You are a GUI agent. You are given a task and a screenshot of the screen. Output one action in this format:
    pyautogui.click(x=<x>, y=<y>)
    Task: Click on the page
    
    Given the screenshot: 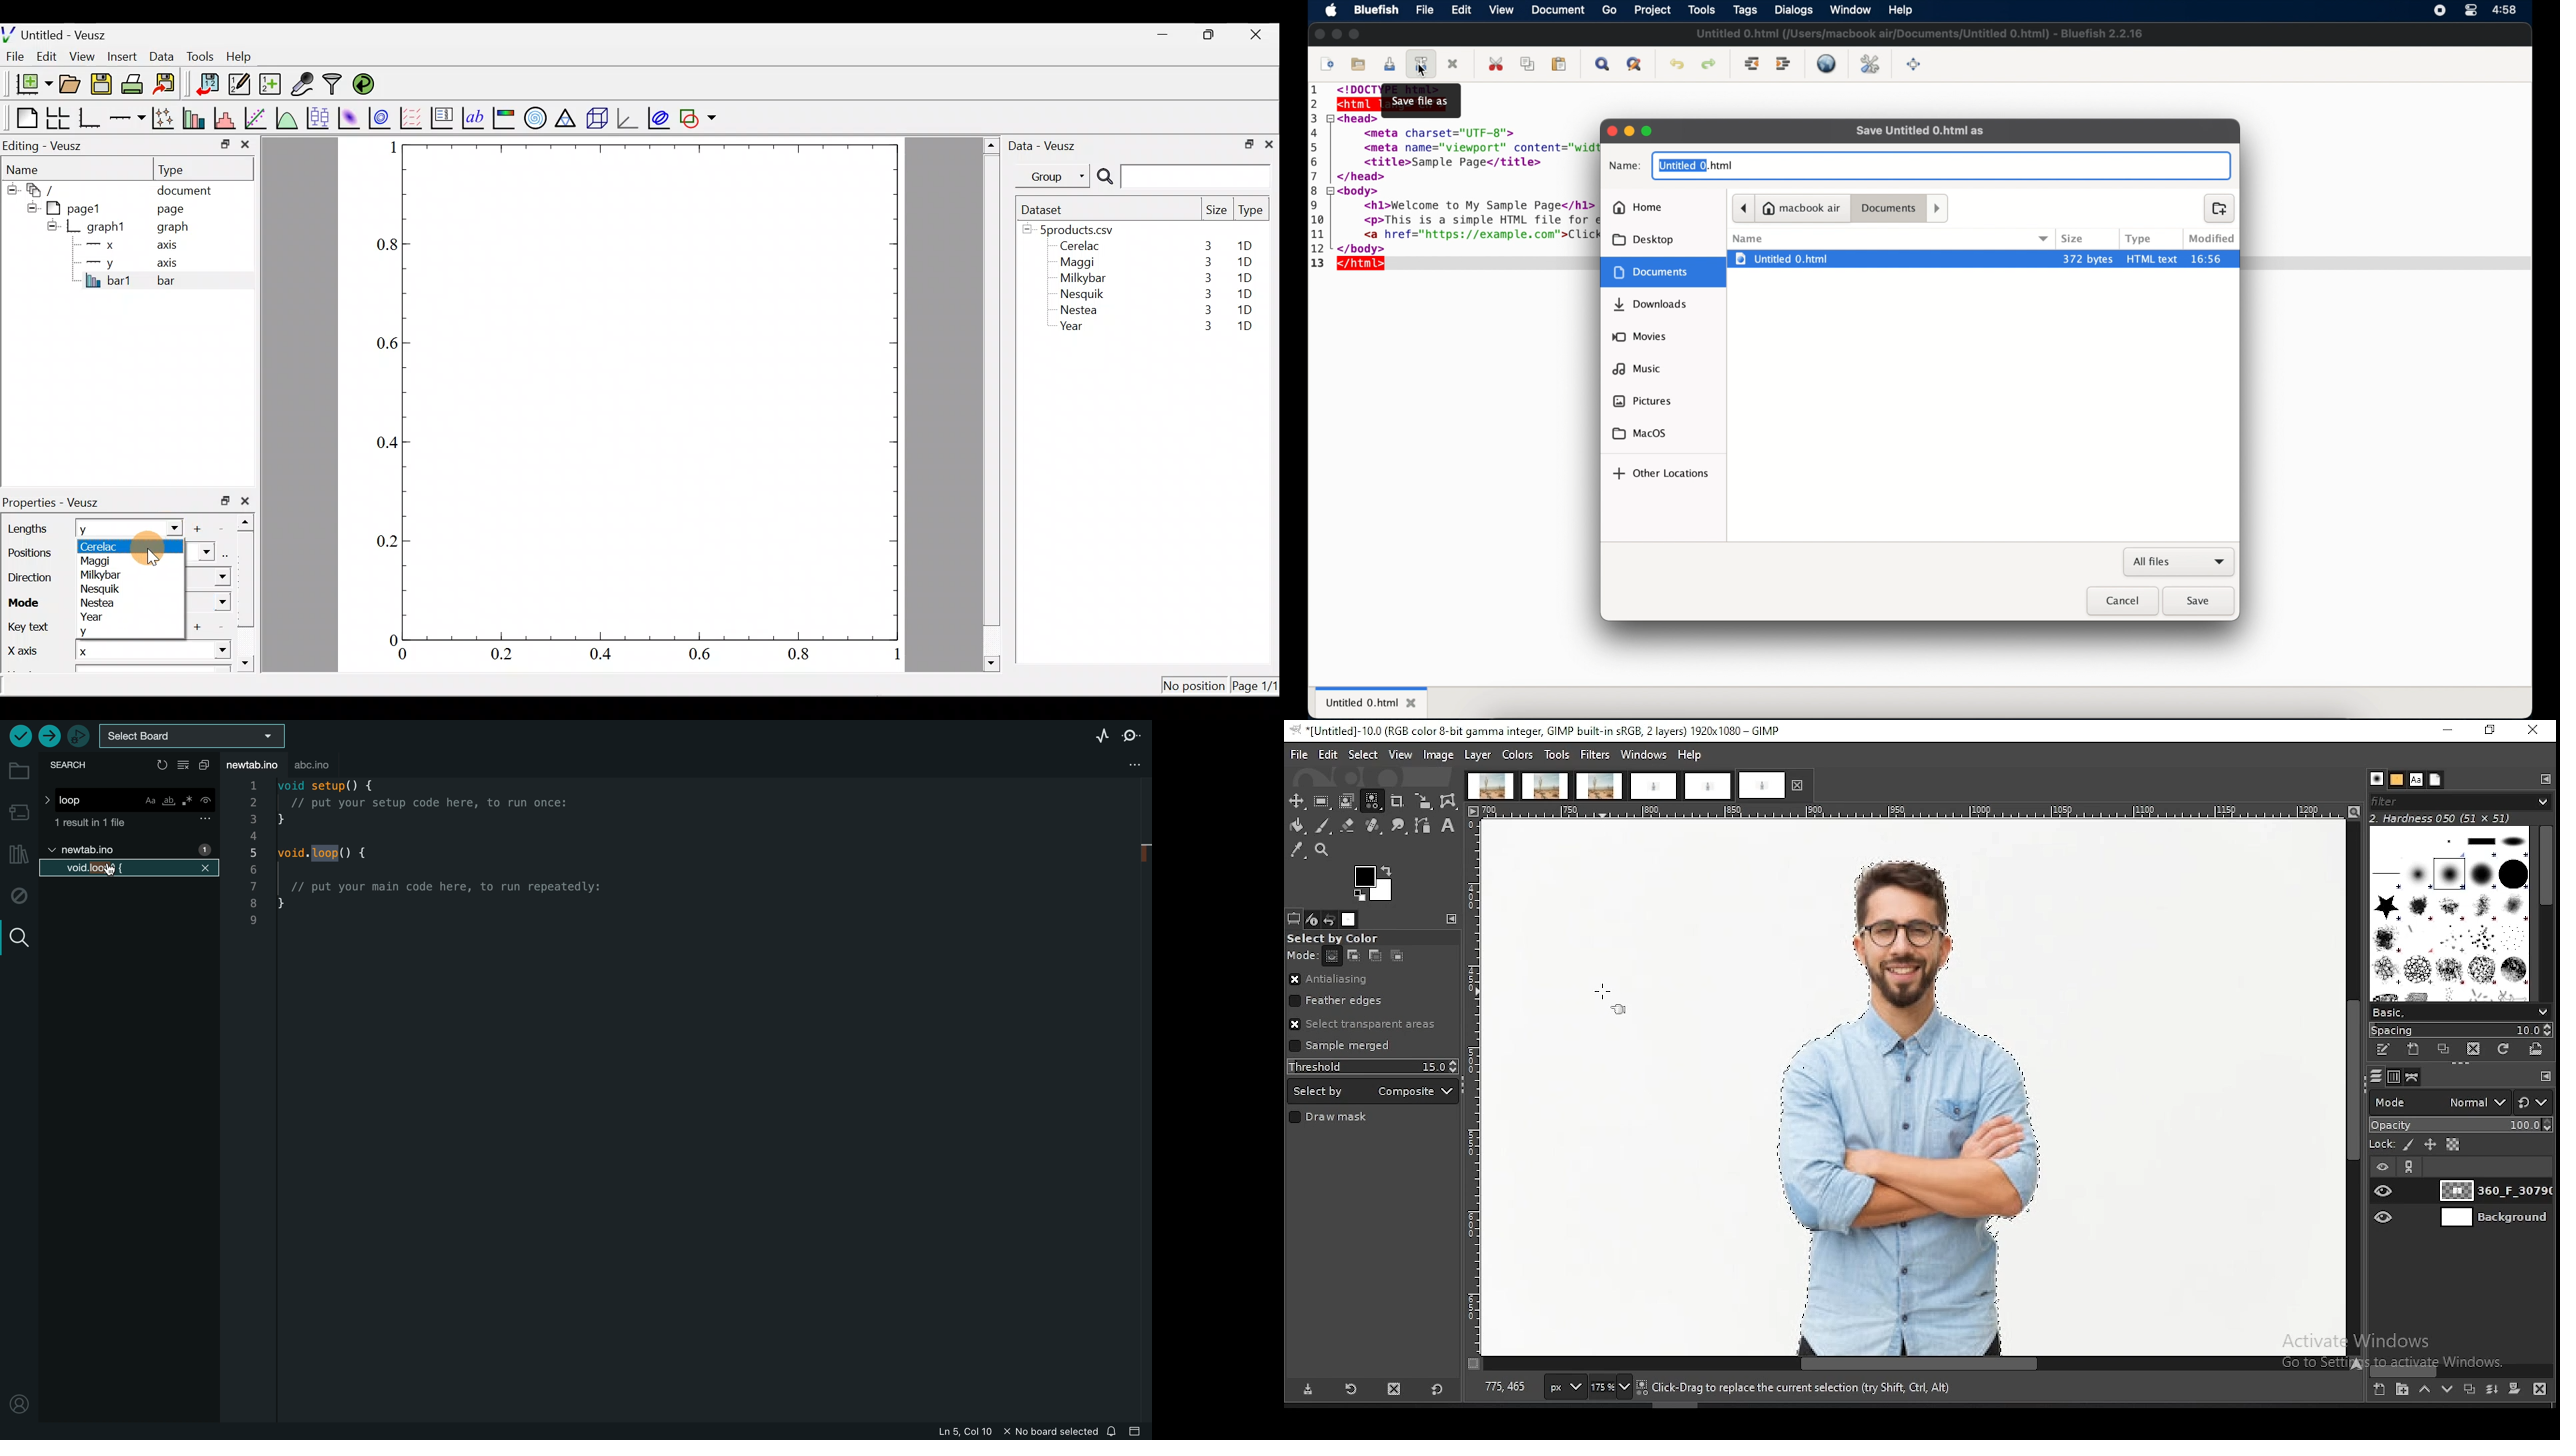 What is the action you would take?
    pyautogui.click(x=169, y=208)
    